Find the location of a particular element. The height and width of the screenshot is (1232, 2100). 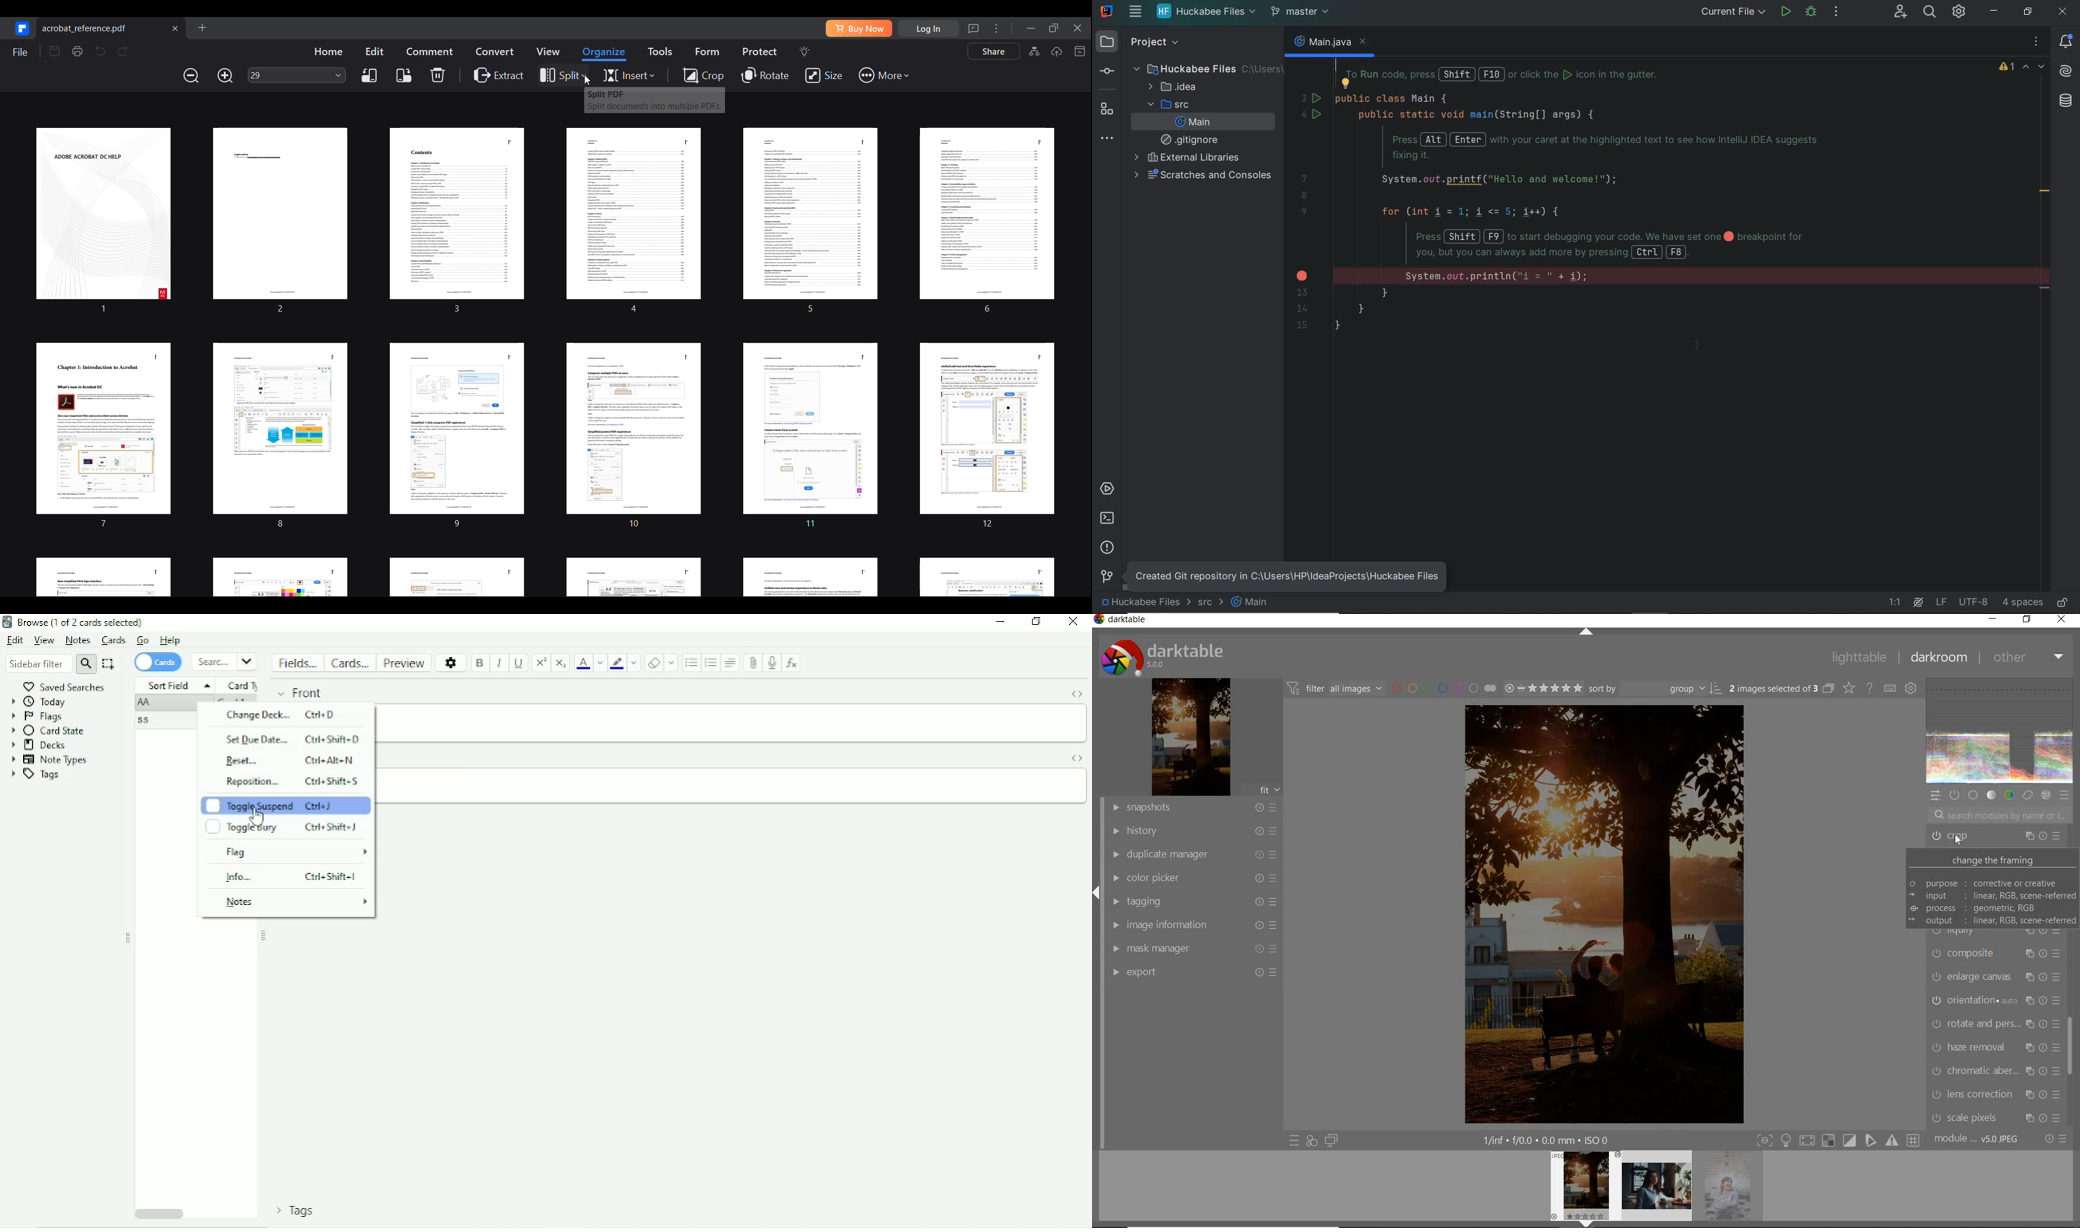

scrollbar is located at coordinates (2072, 1046).